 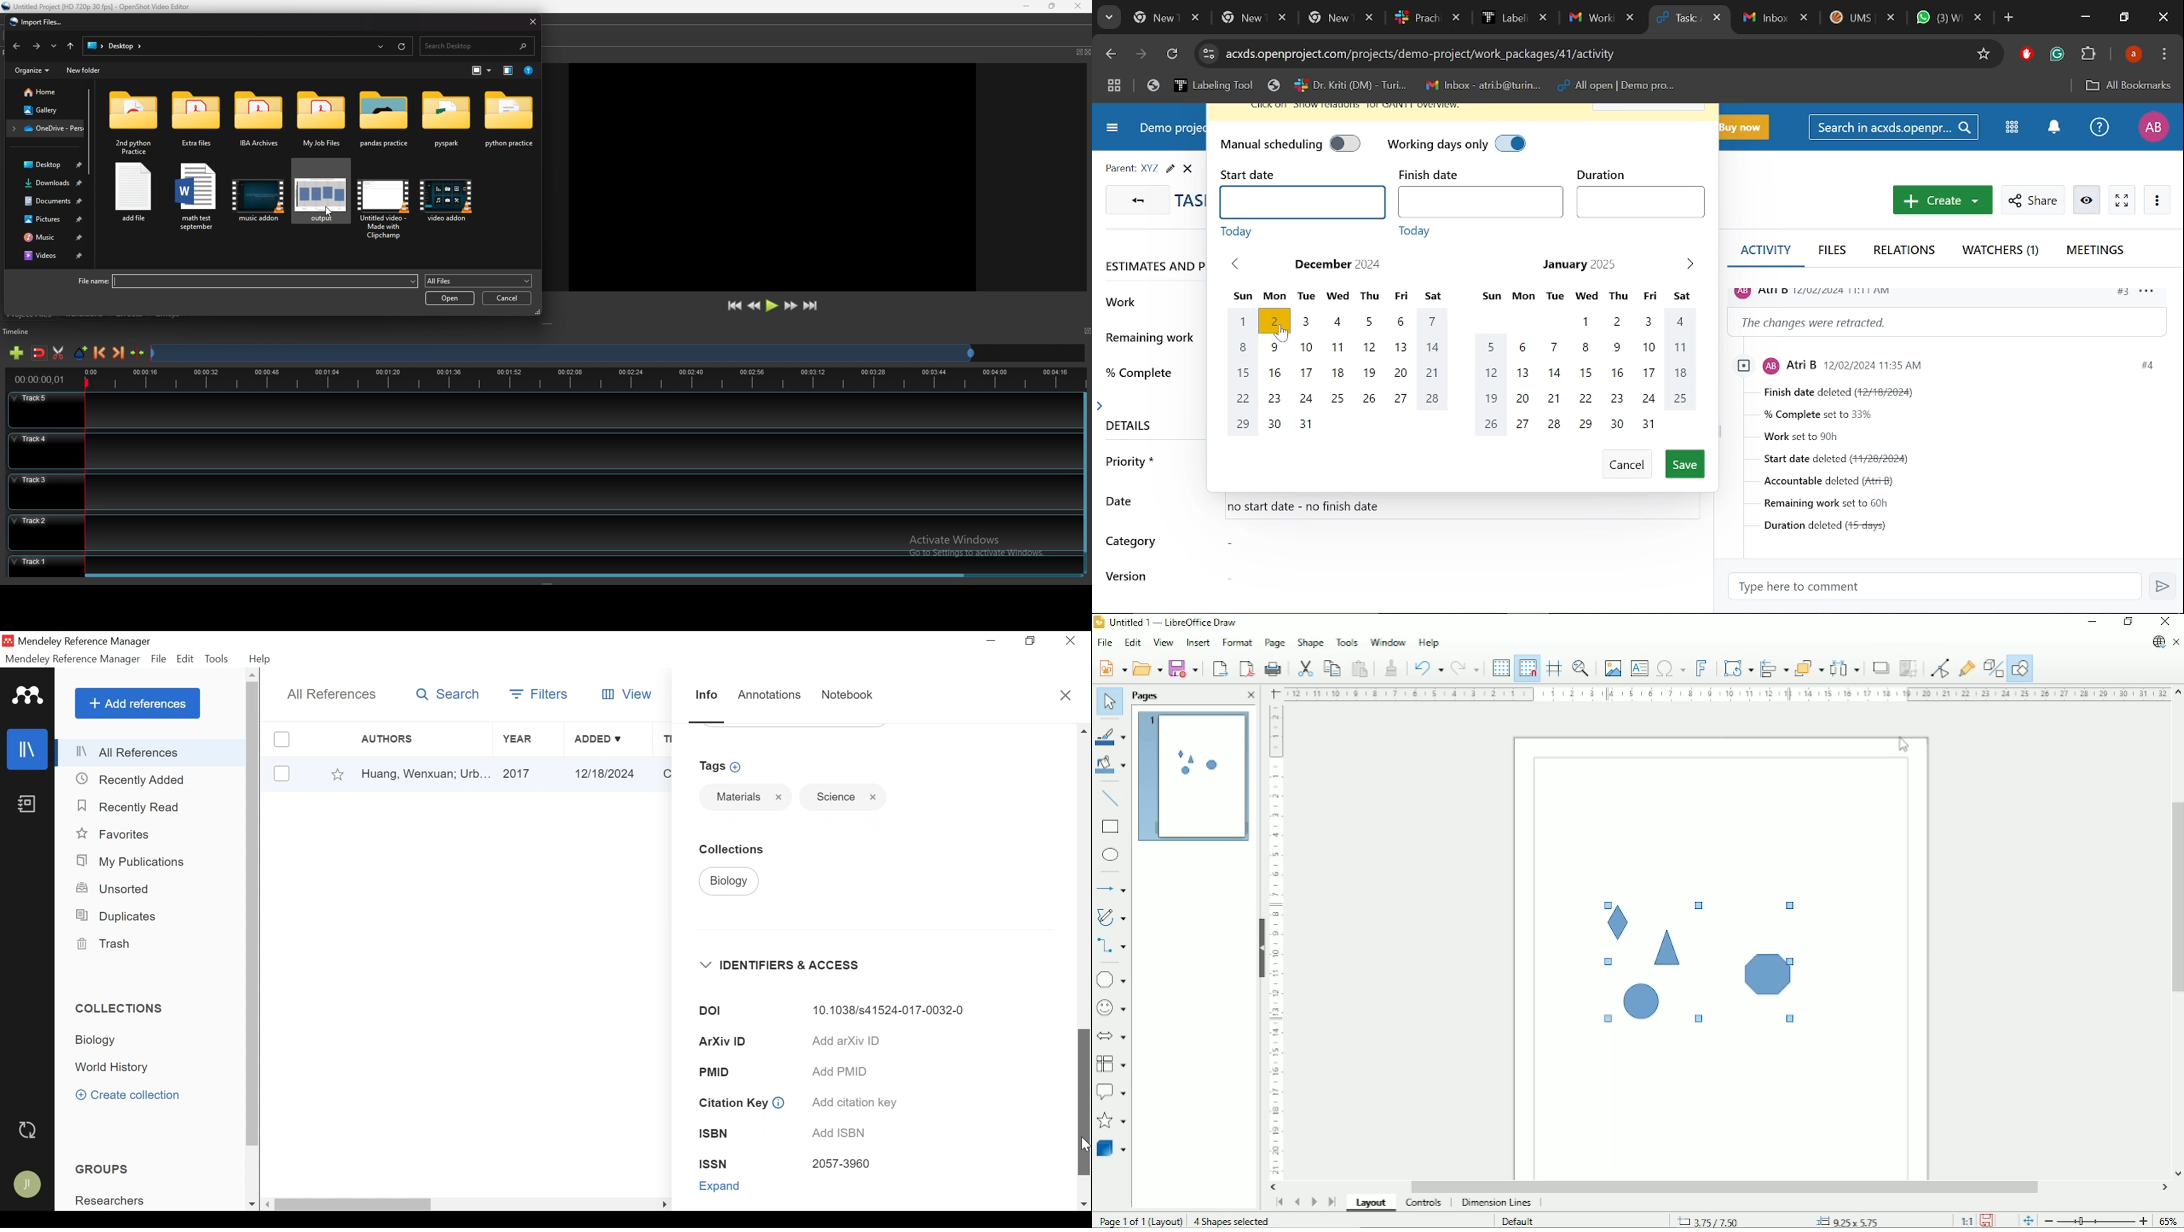 What do you see at coordinates (1247, 173) in the screenshot?
I see `start date` at bounding box center [1247, 173].